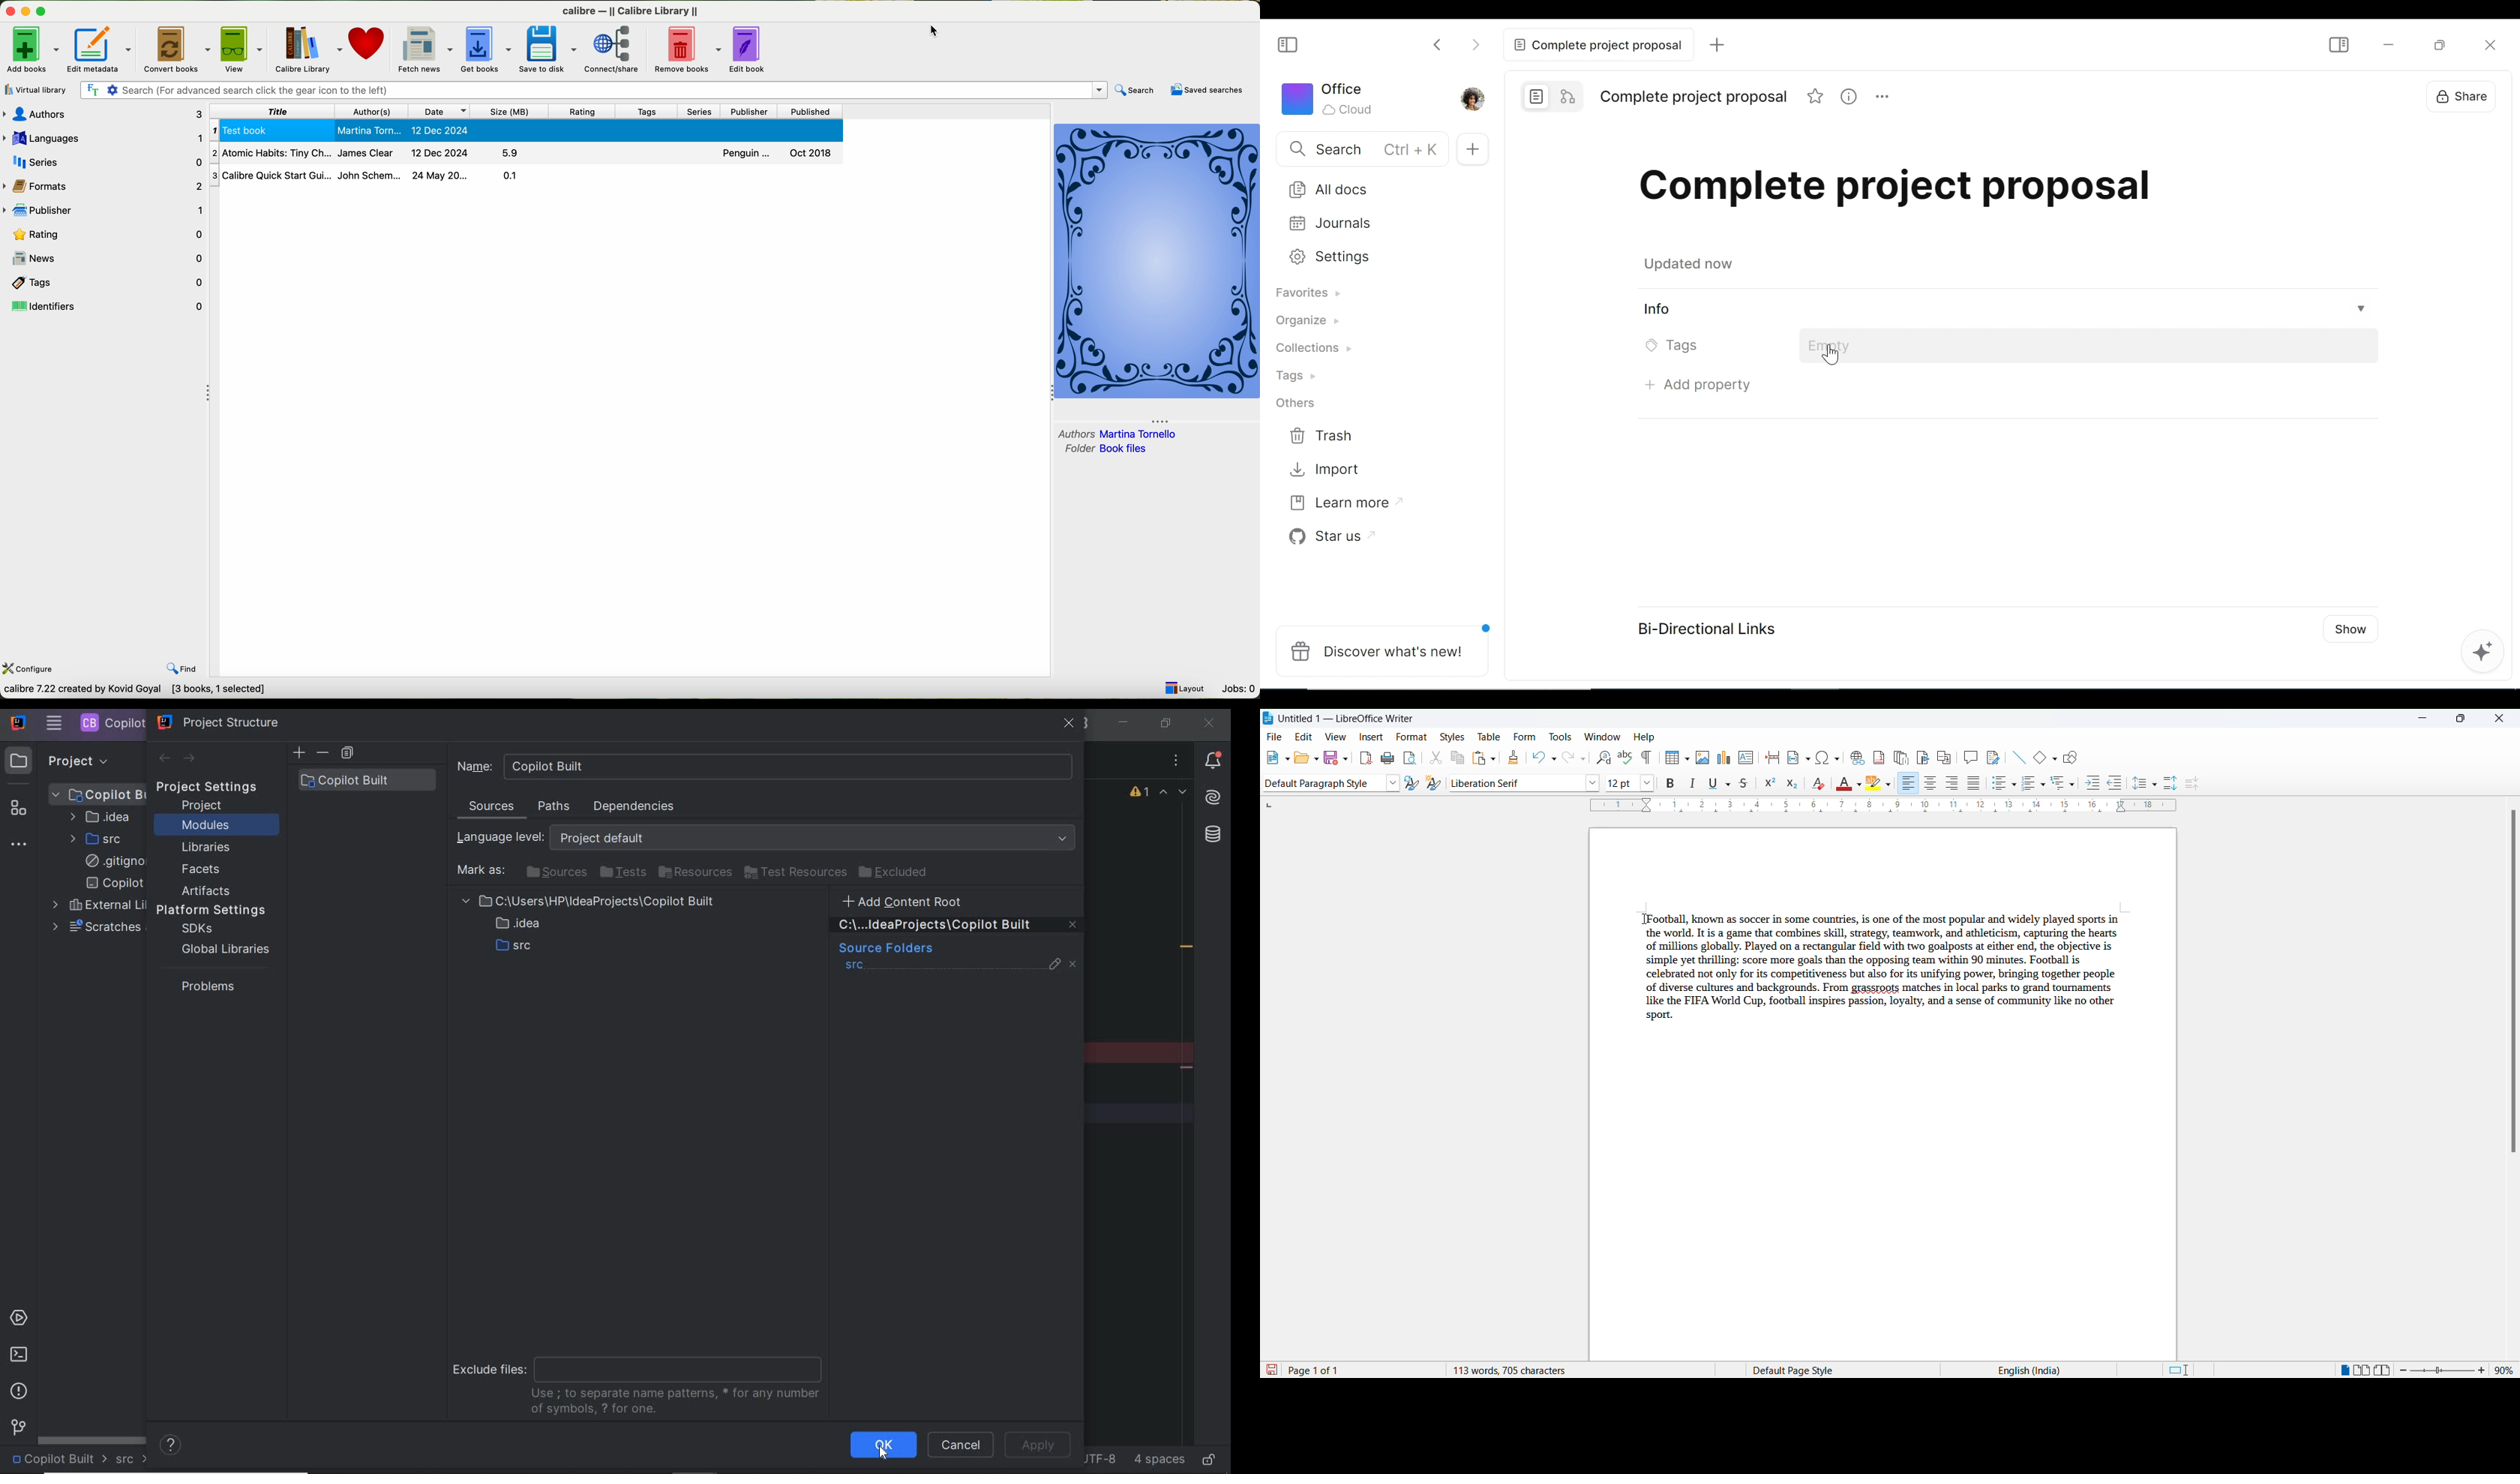  What do you see at coordinates (1830, 357) in the screenshot?
I see `cursor` at bounding box center [1830, 357].